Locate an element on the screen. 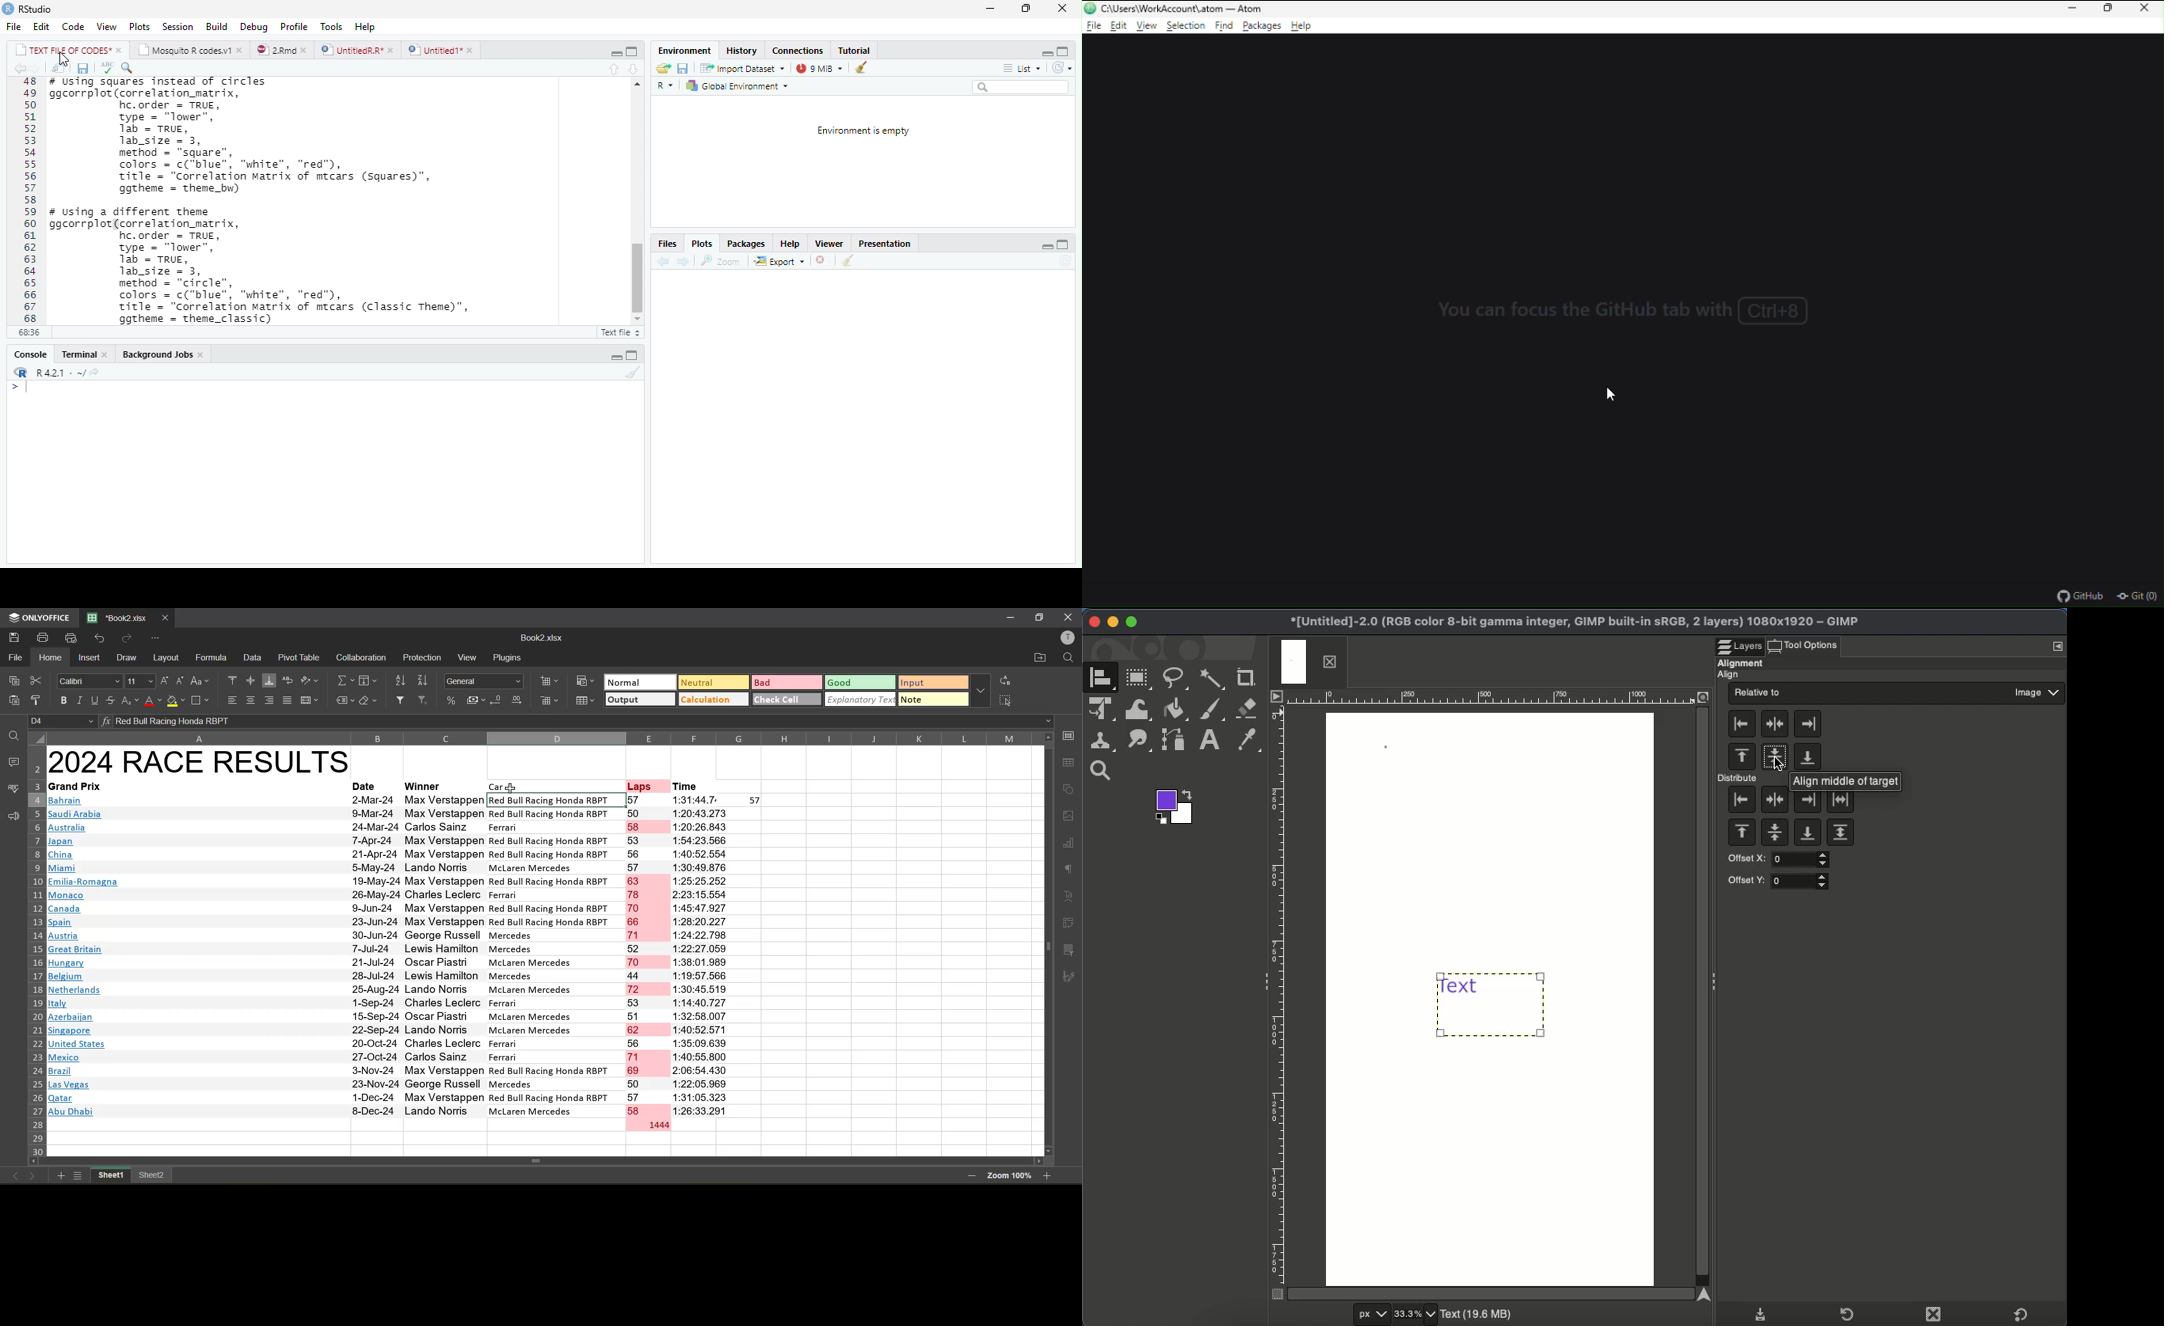 This screenshot has width=2184, height=1344. sub/superscript is located at coordinates (129, 701).